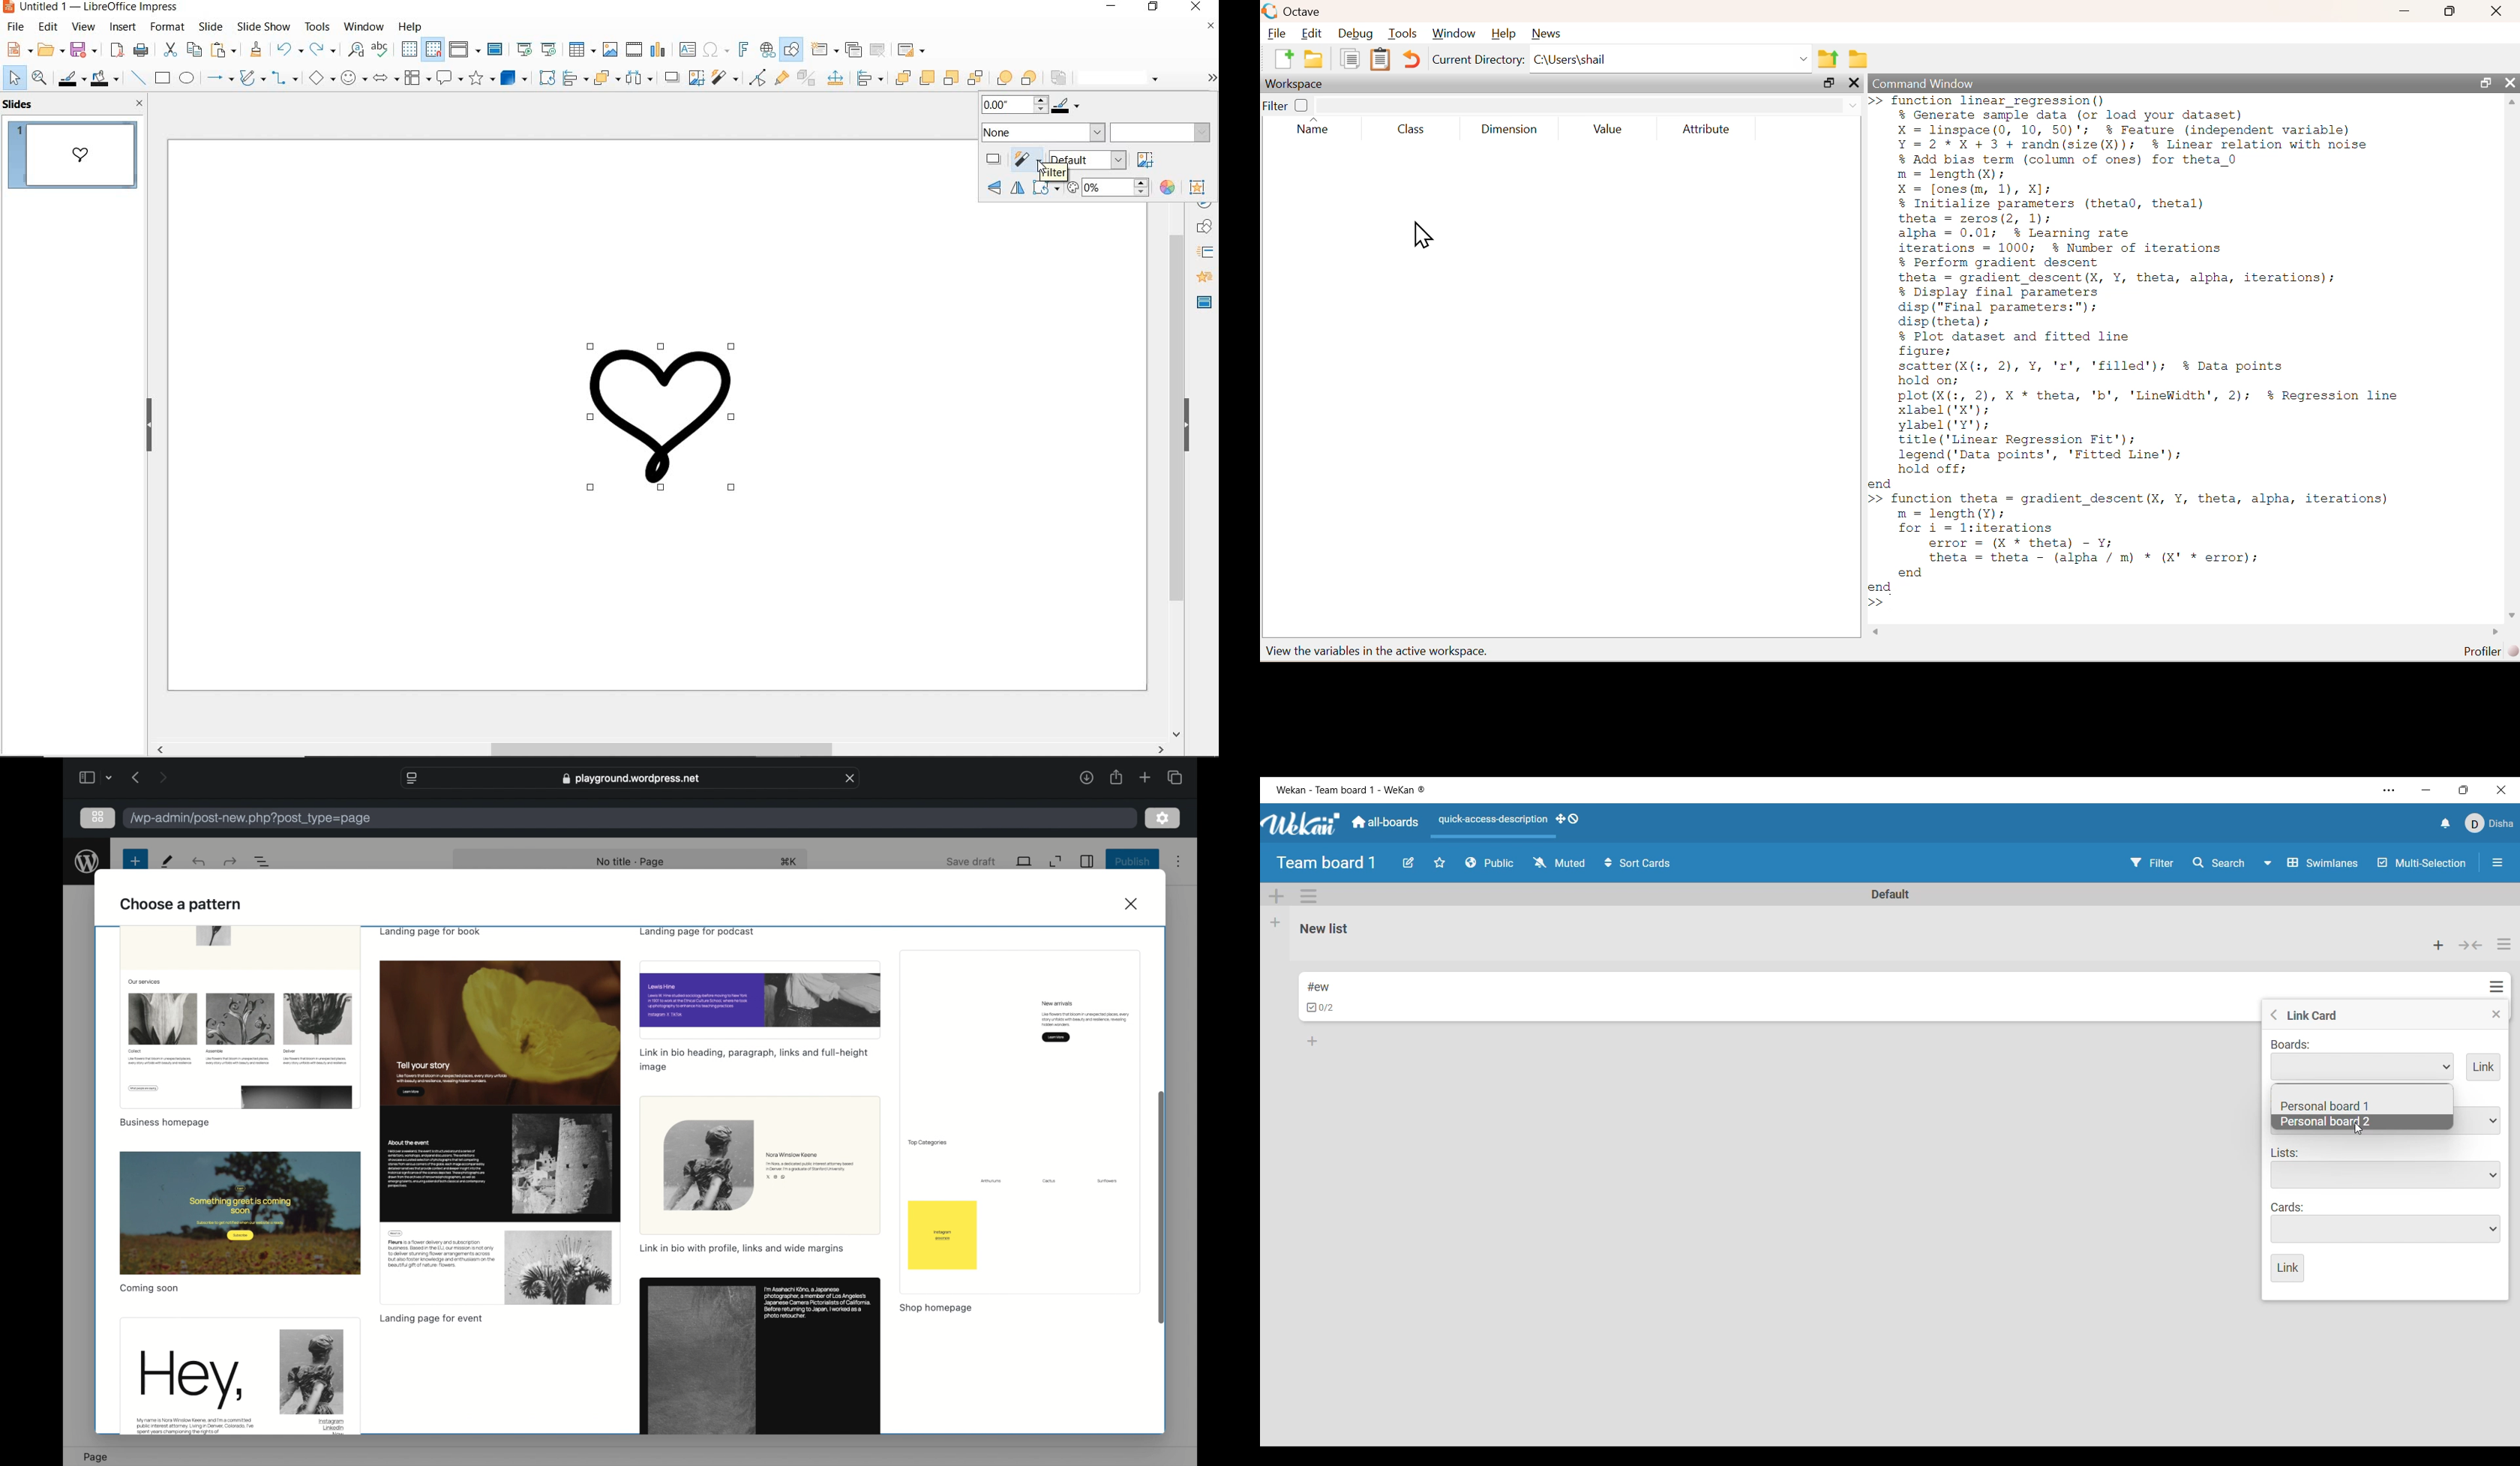  I want to click on down, so click(1853, 106).